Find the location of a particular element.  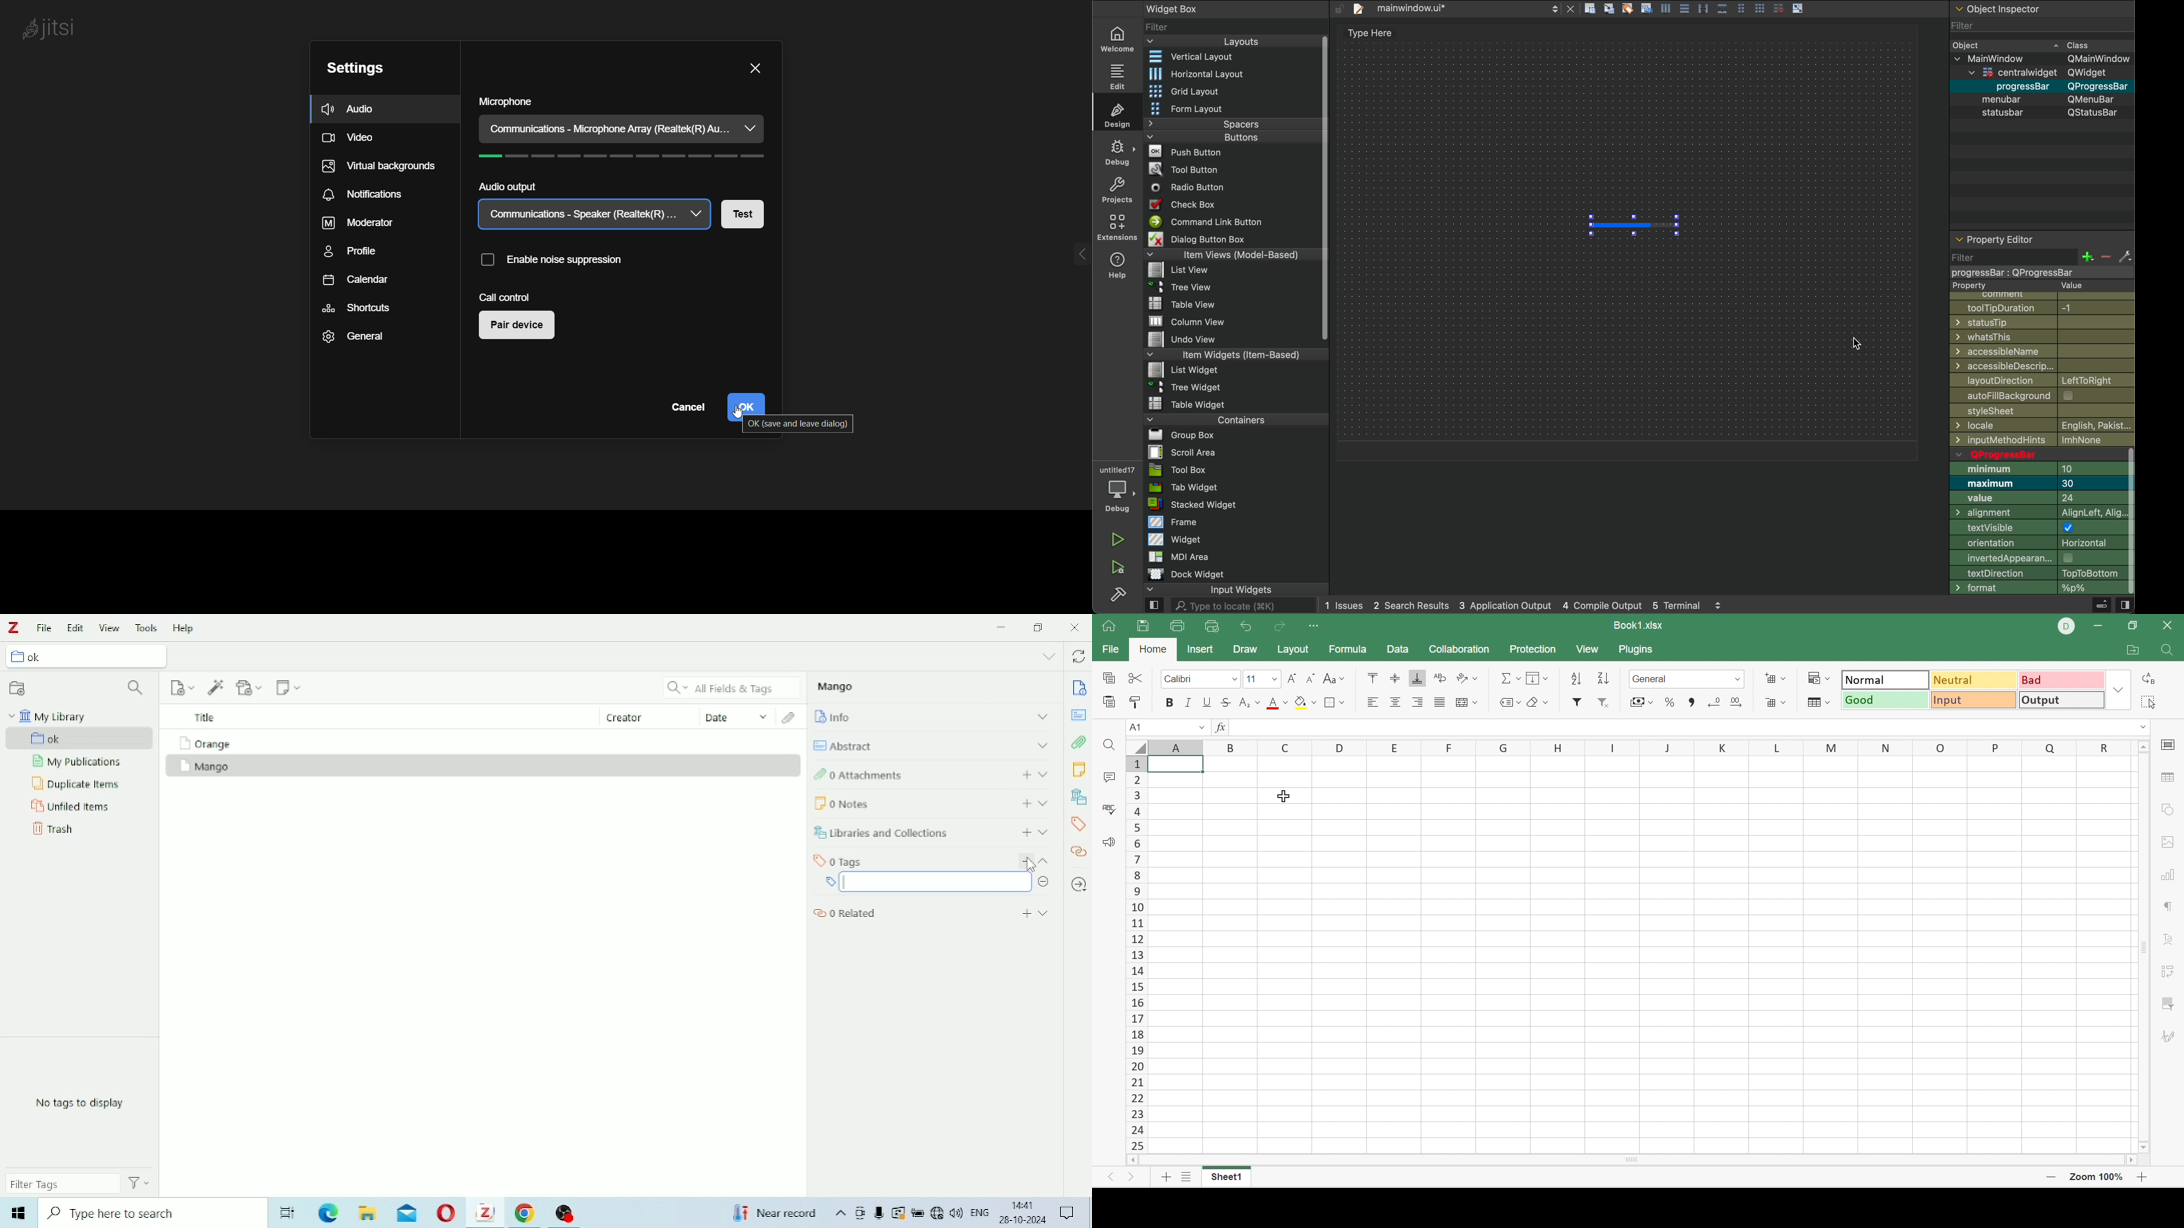

Related is located at coordinates (1079, 851).